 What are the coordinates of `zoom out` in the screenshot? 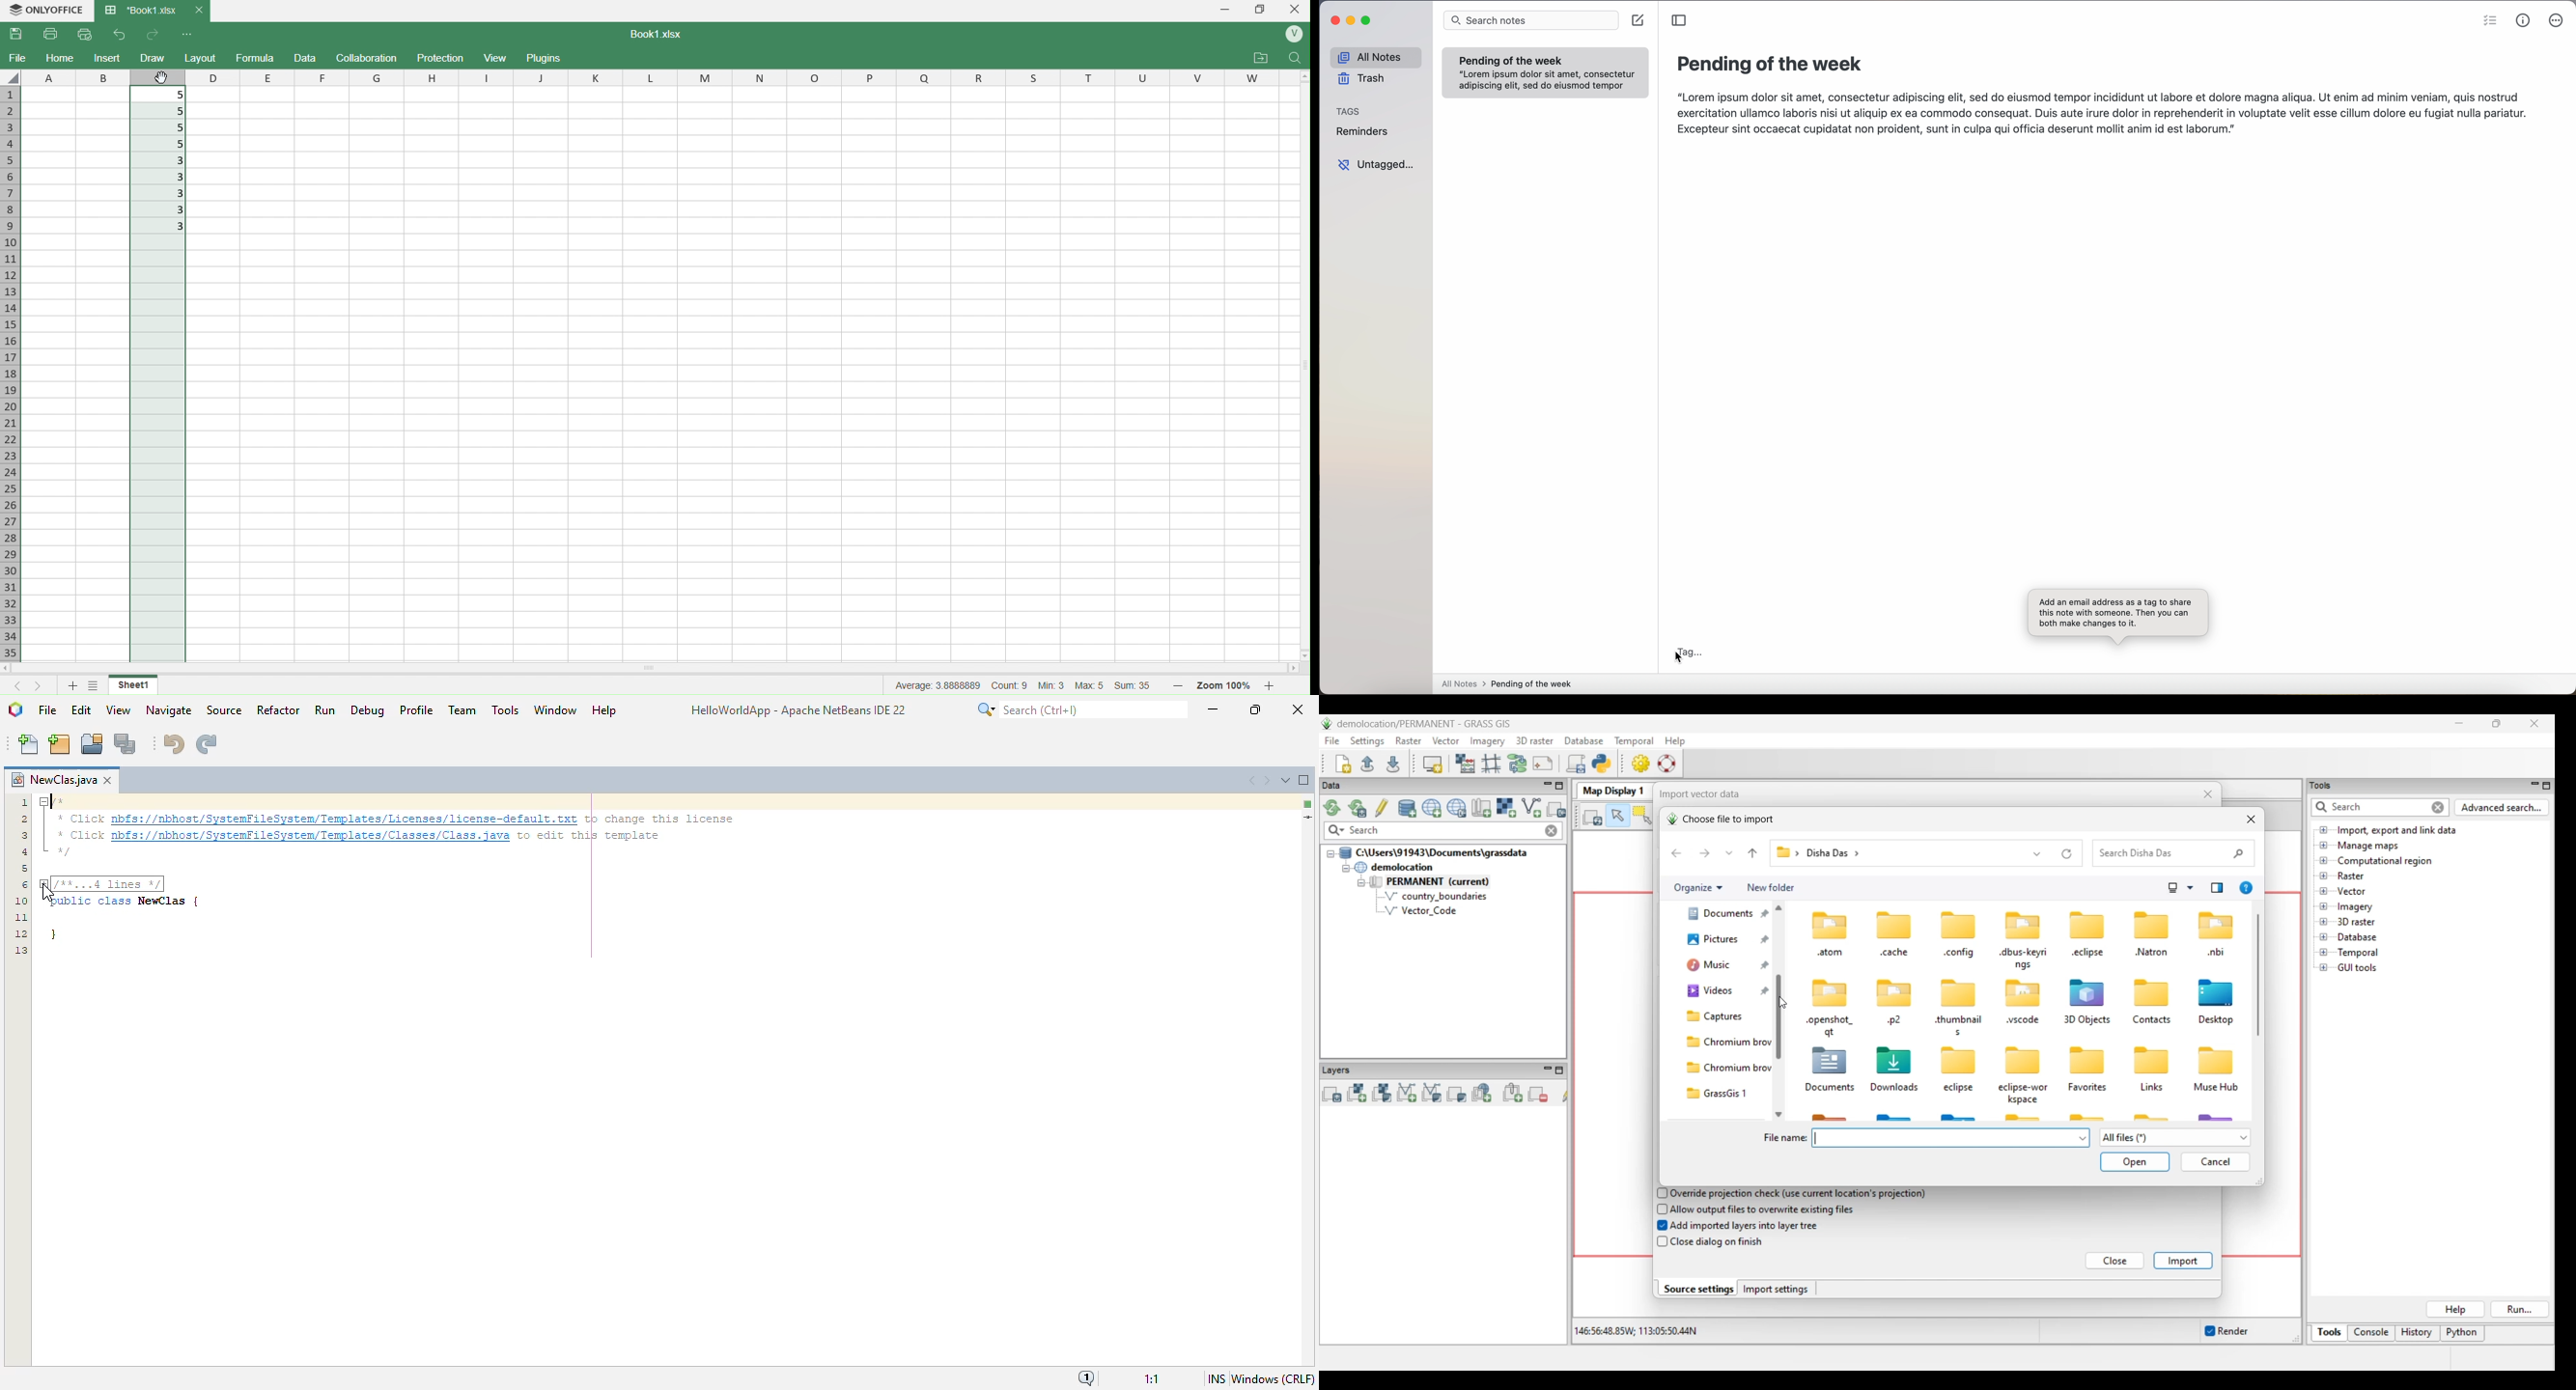 It's located at (1177, 684).